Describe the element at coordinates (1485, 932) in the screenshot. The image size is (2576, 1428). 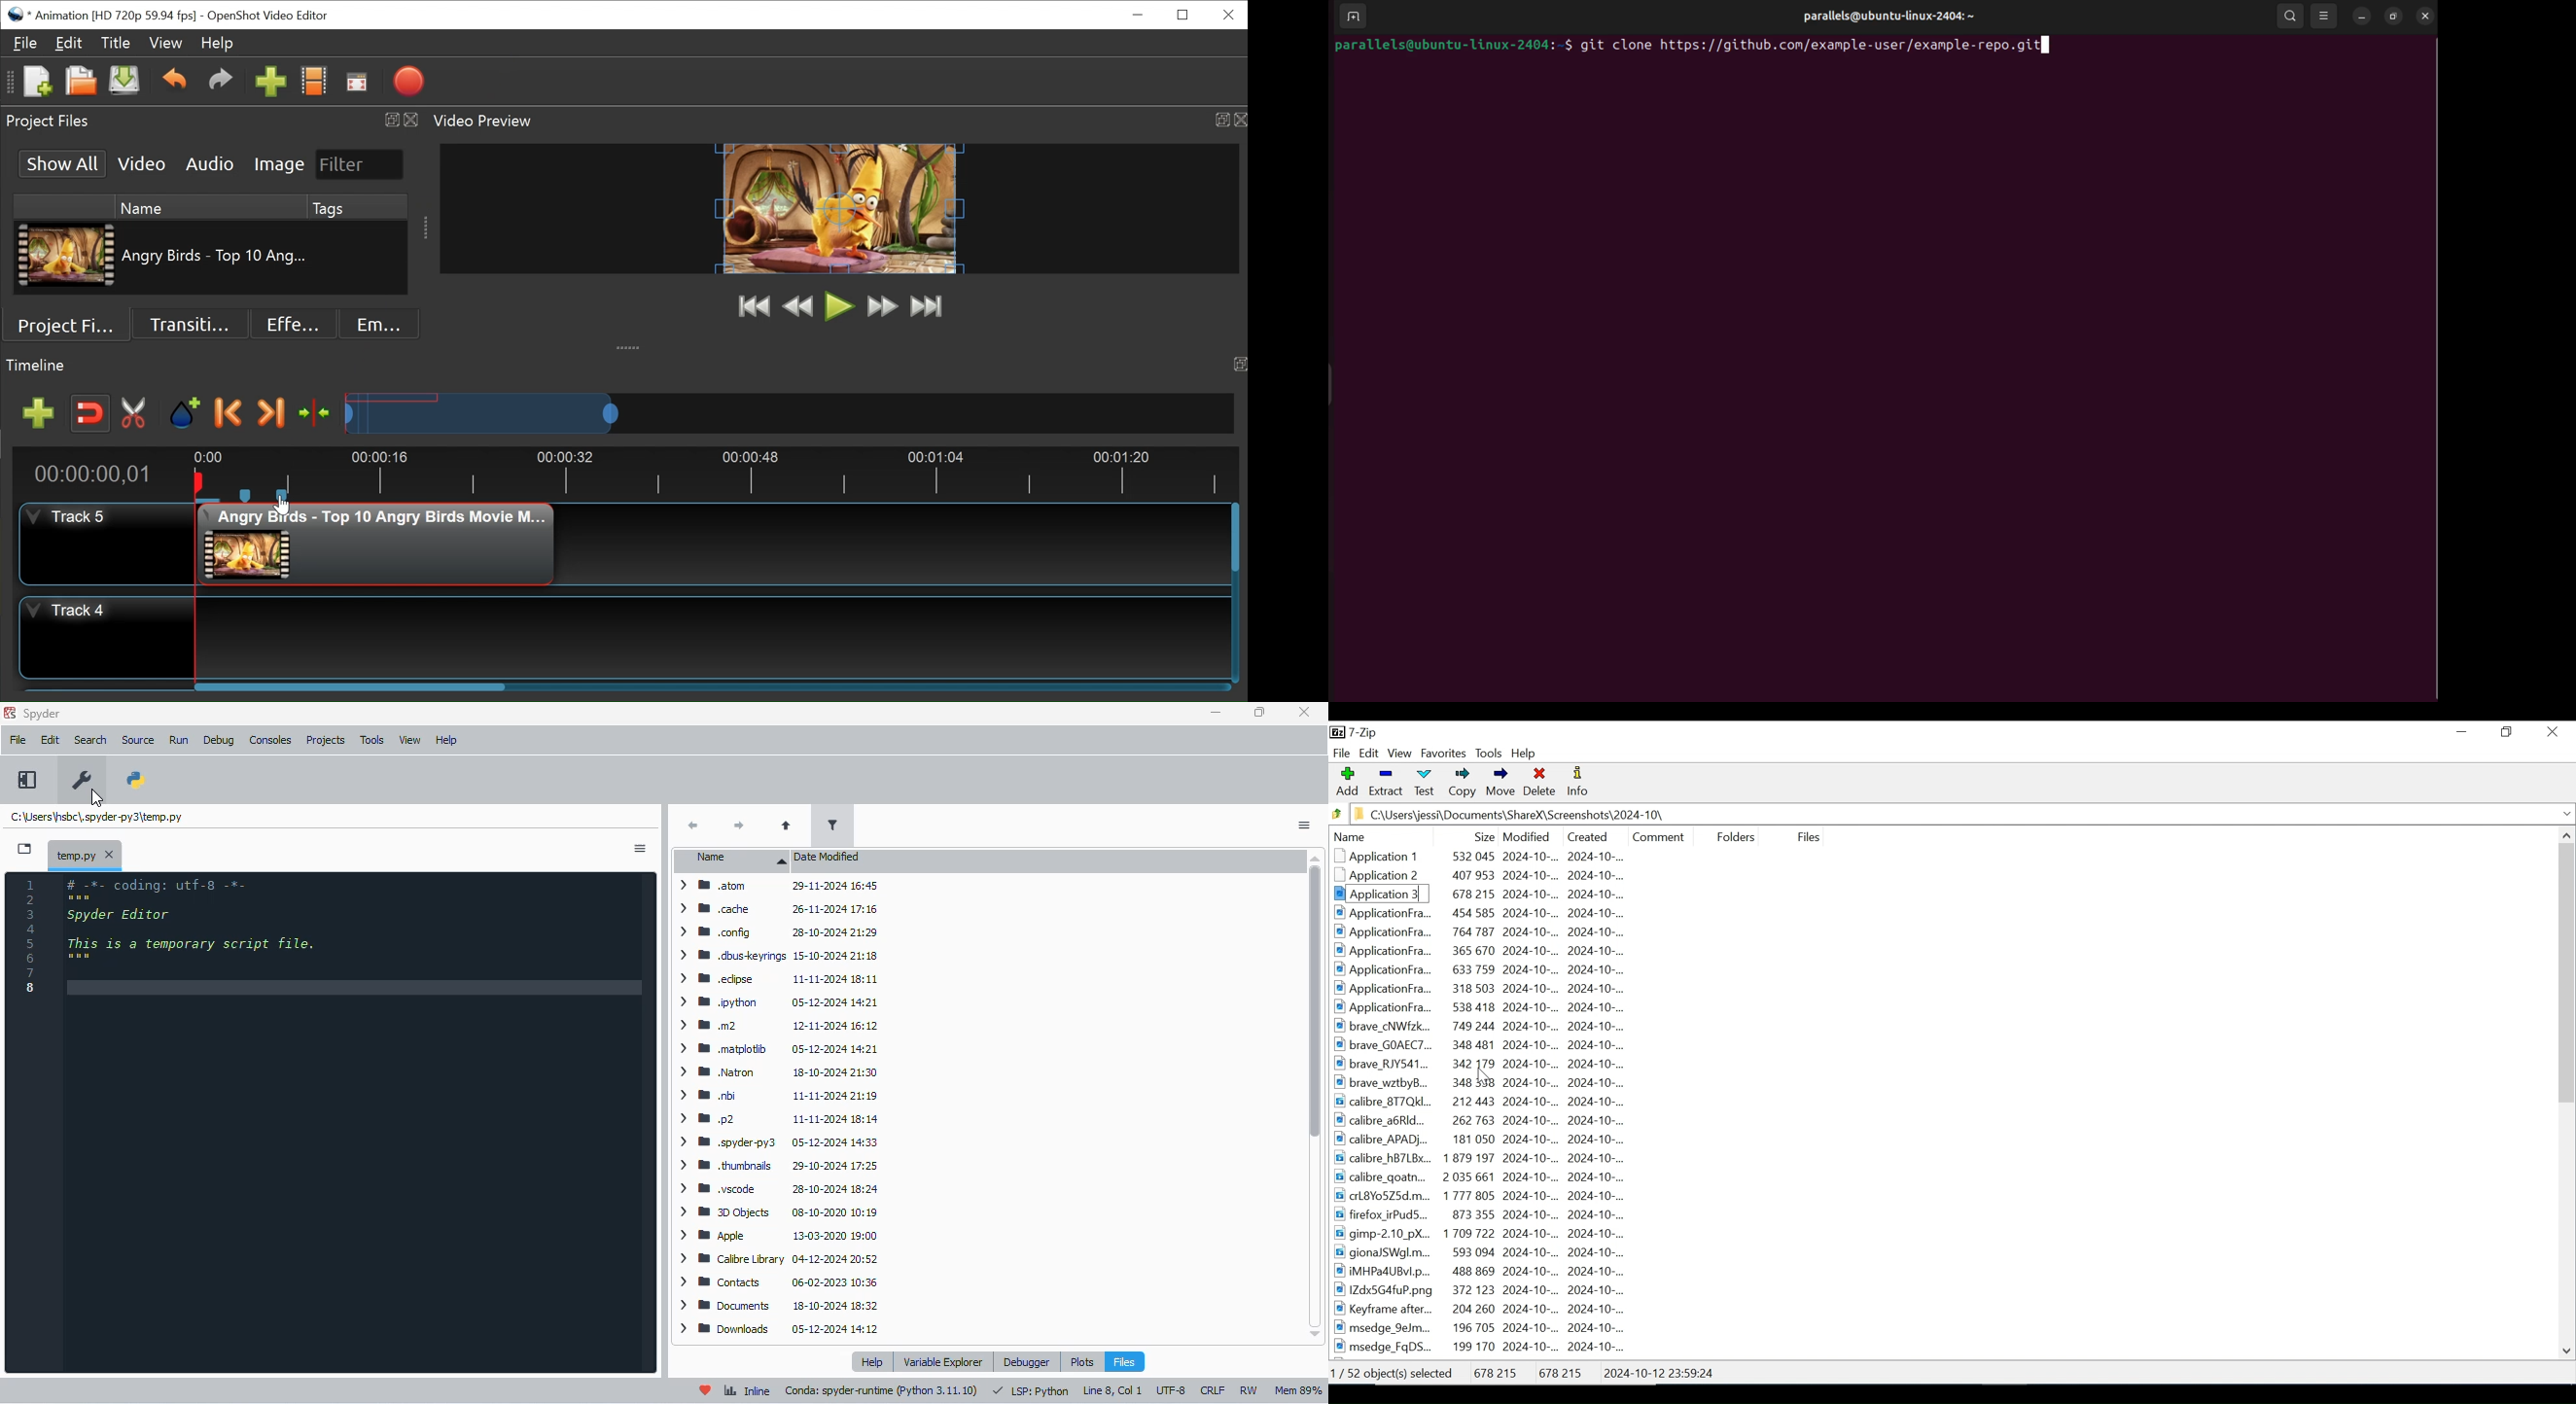
I see `Applicationfra.. ~~ 764 787 2024-10-.. 2024-10-..` at that location.